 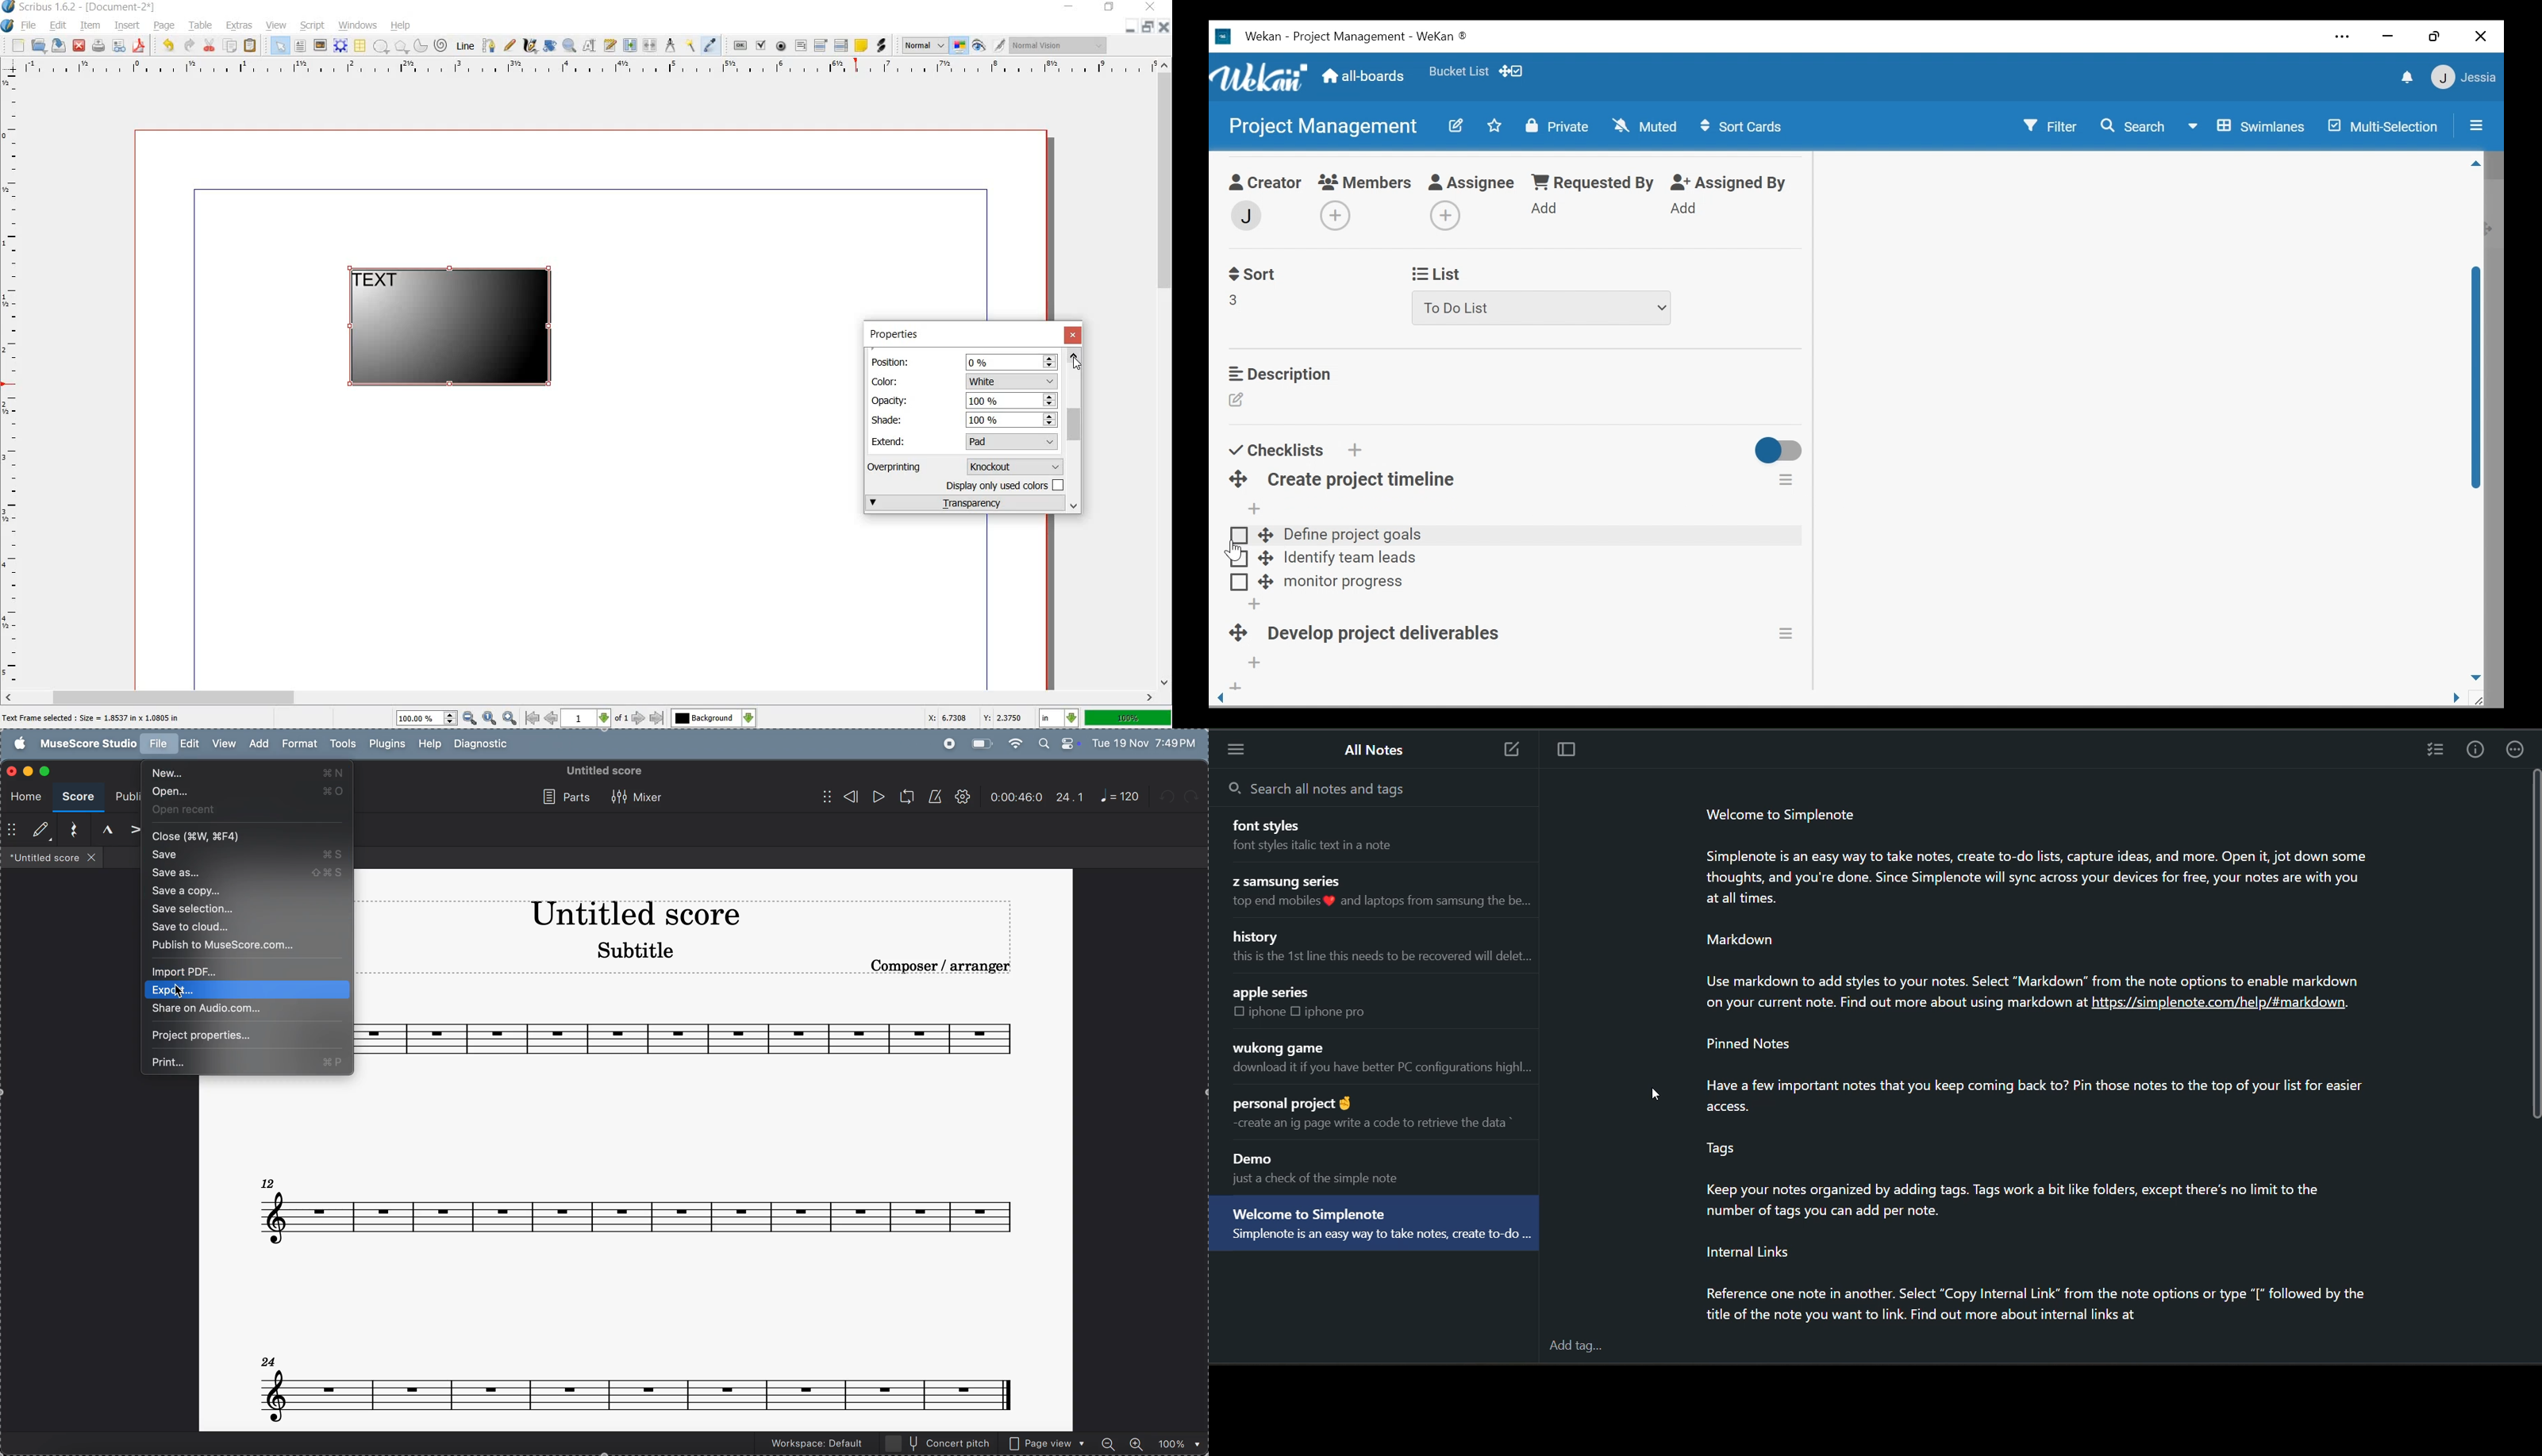 I want to click on display only used colors, so click(x=1006, y=484).